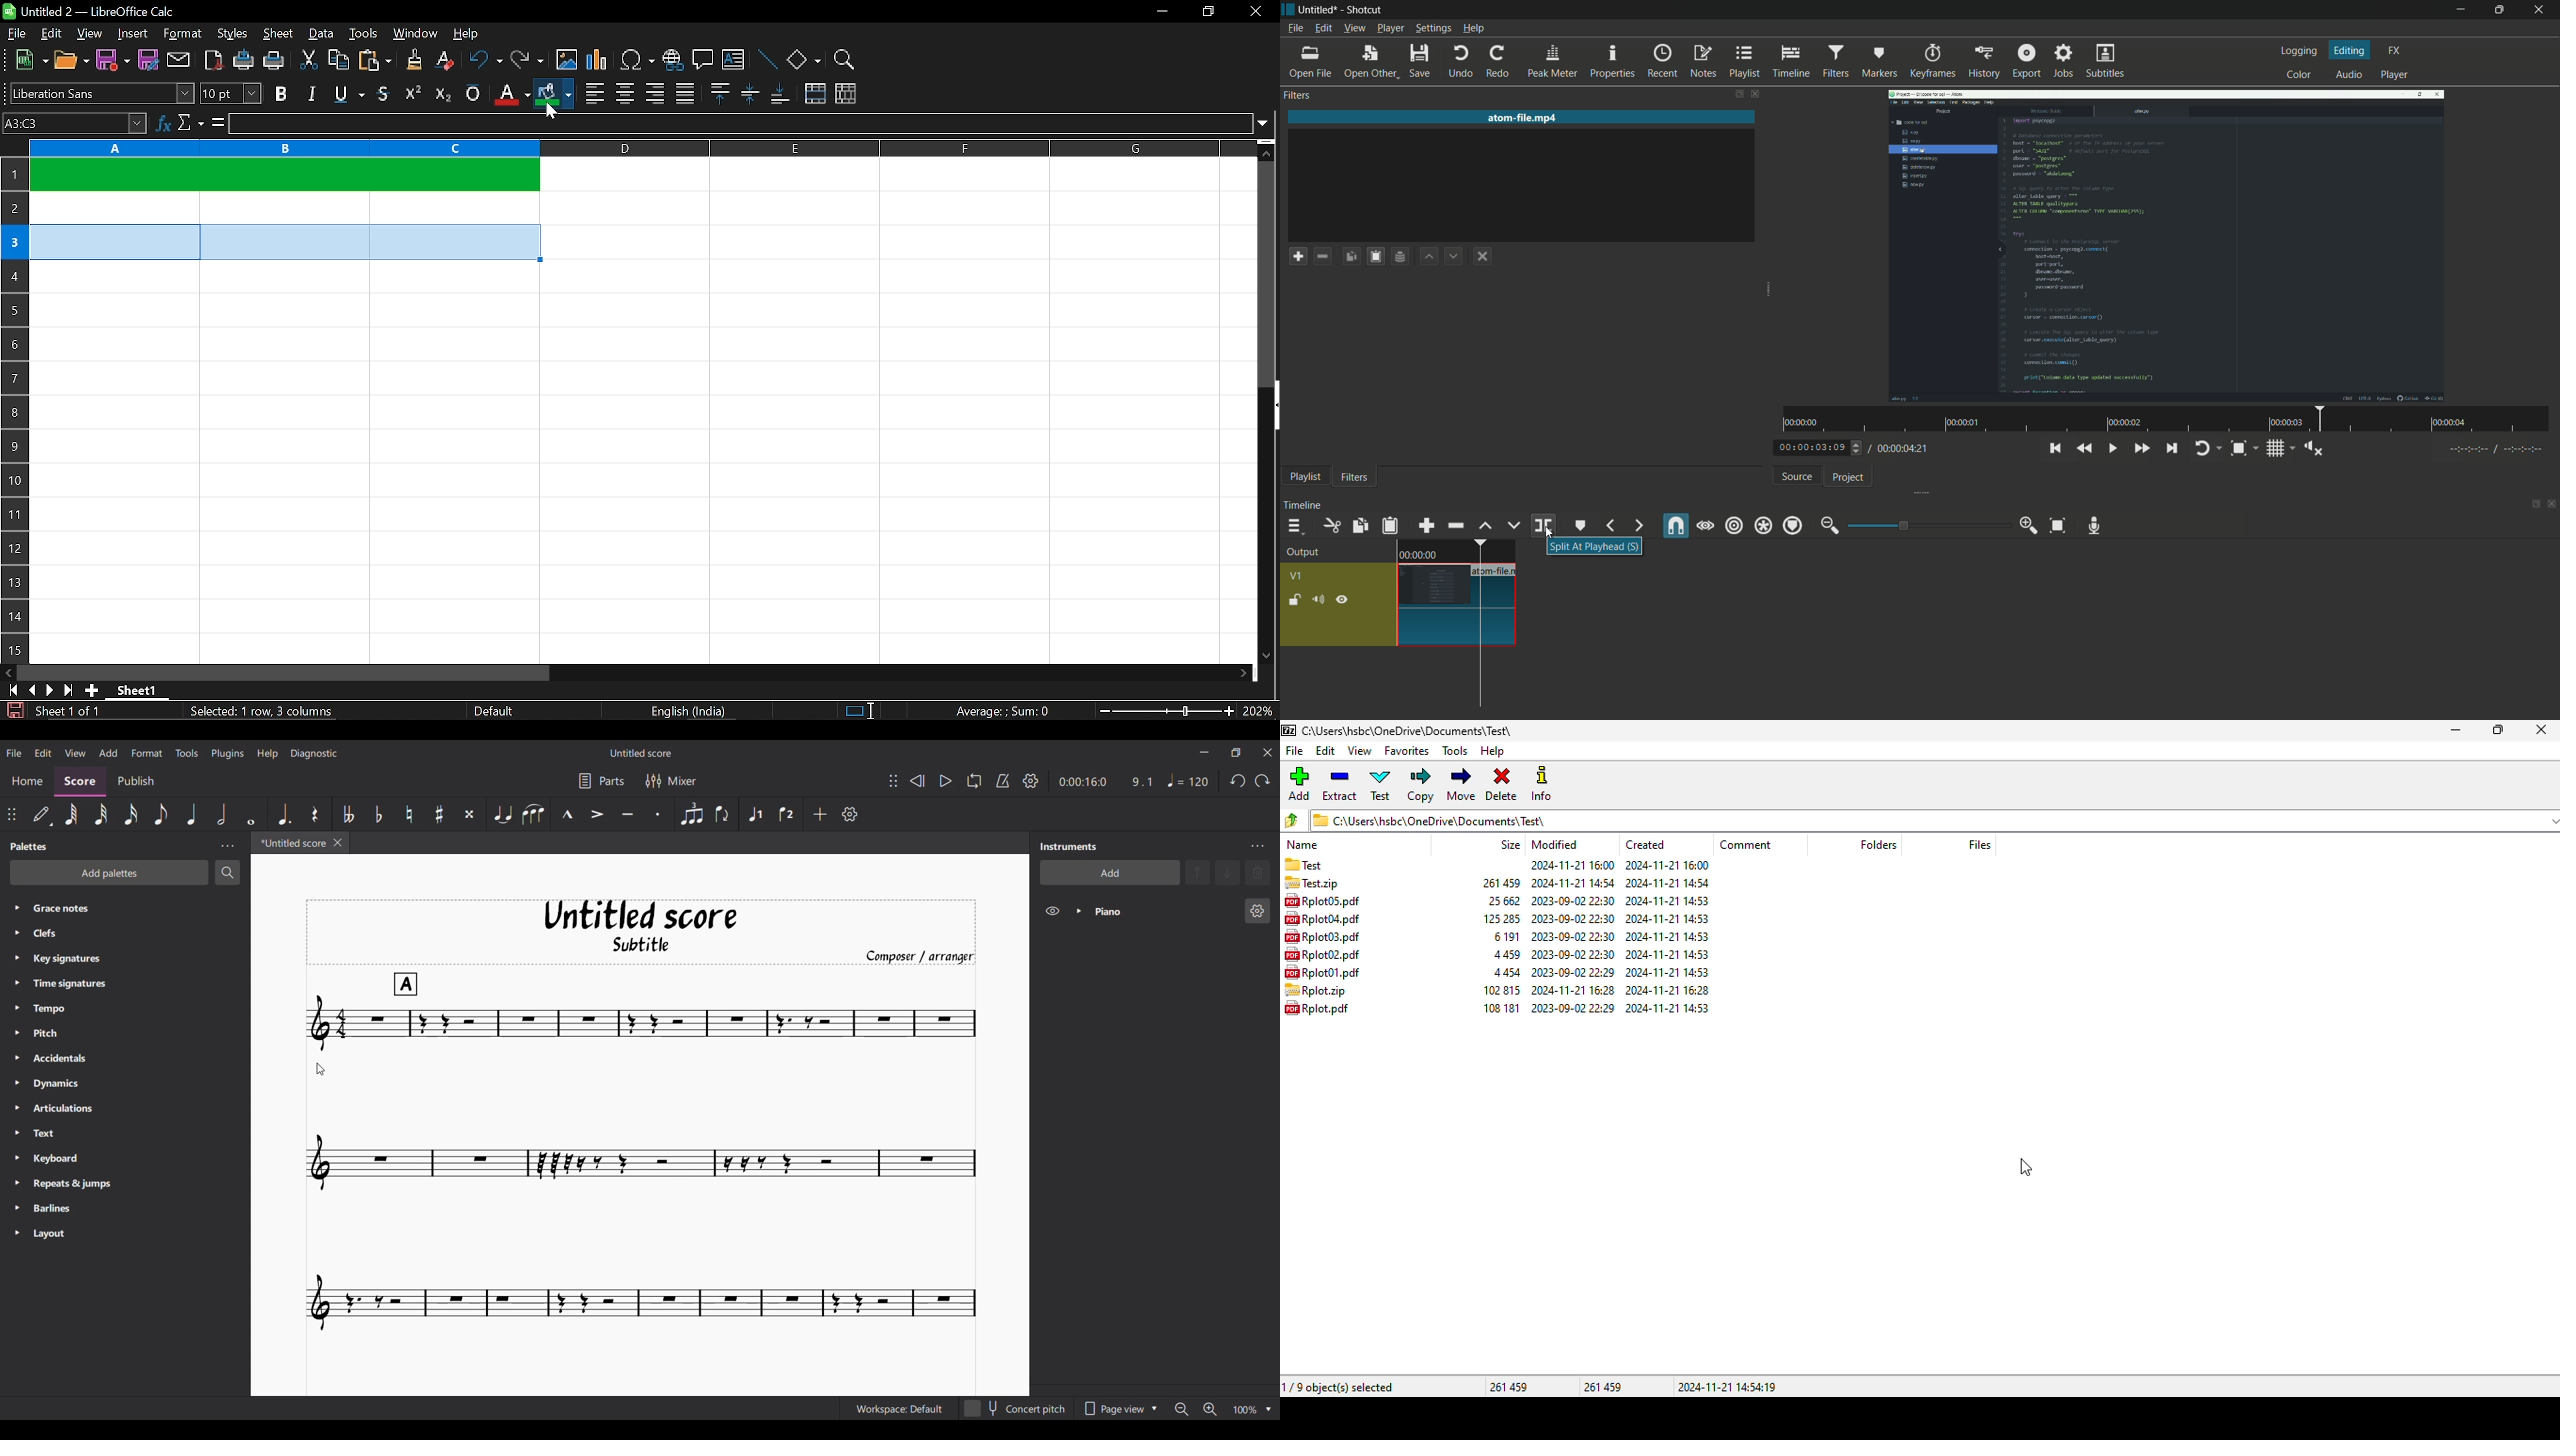 The image size is (2576, 1456). I want to click on skip to the next point, so click(2171, 449).